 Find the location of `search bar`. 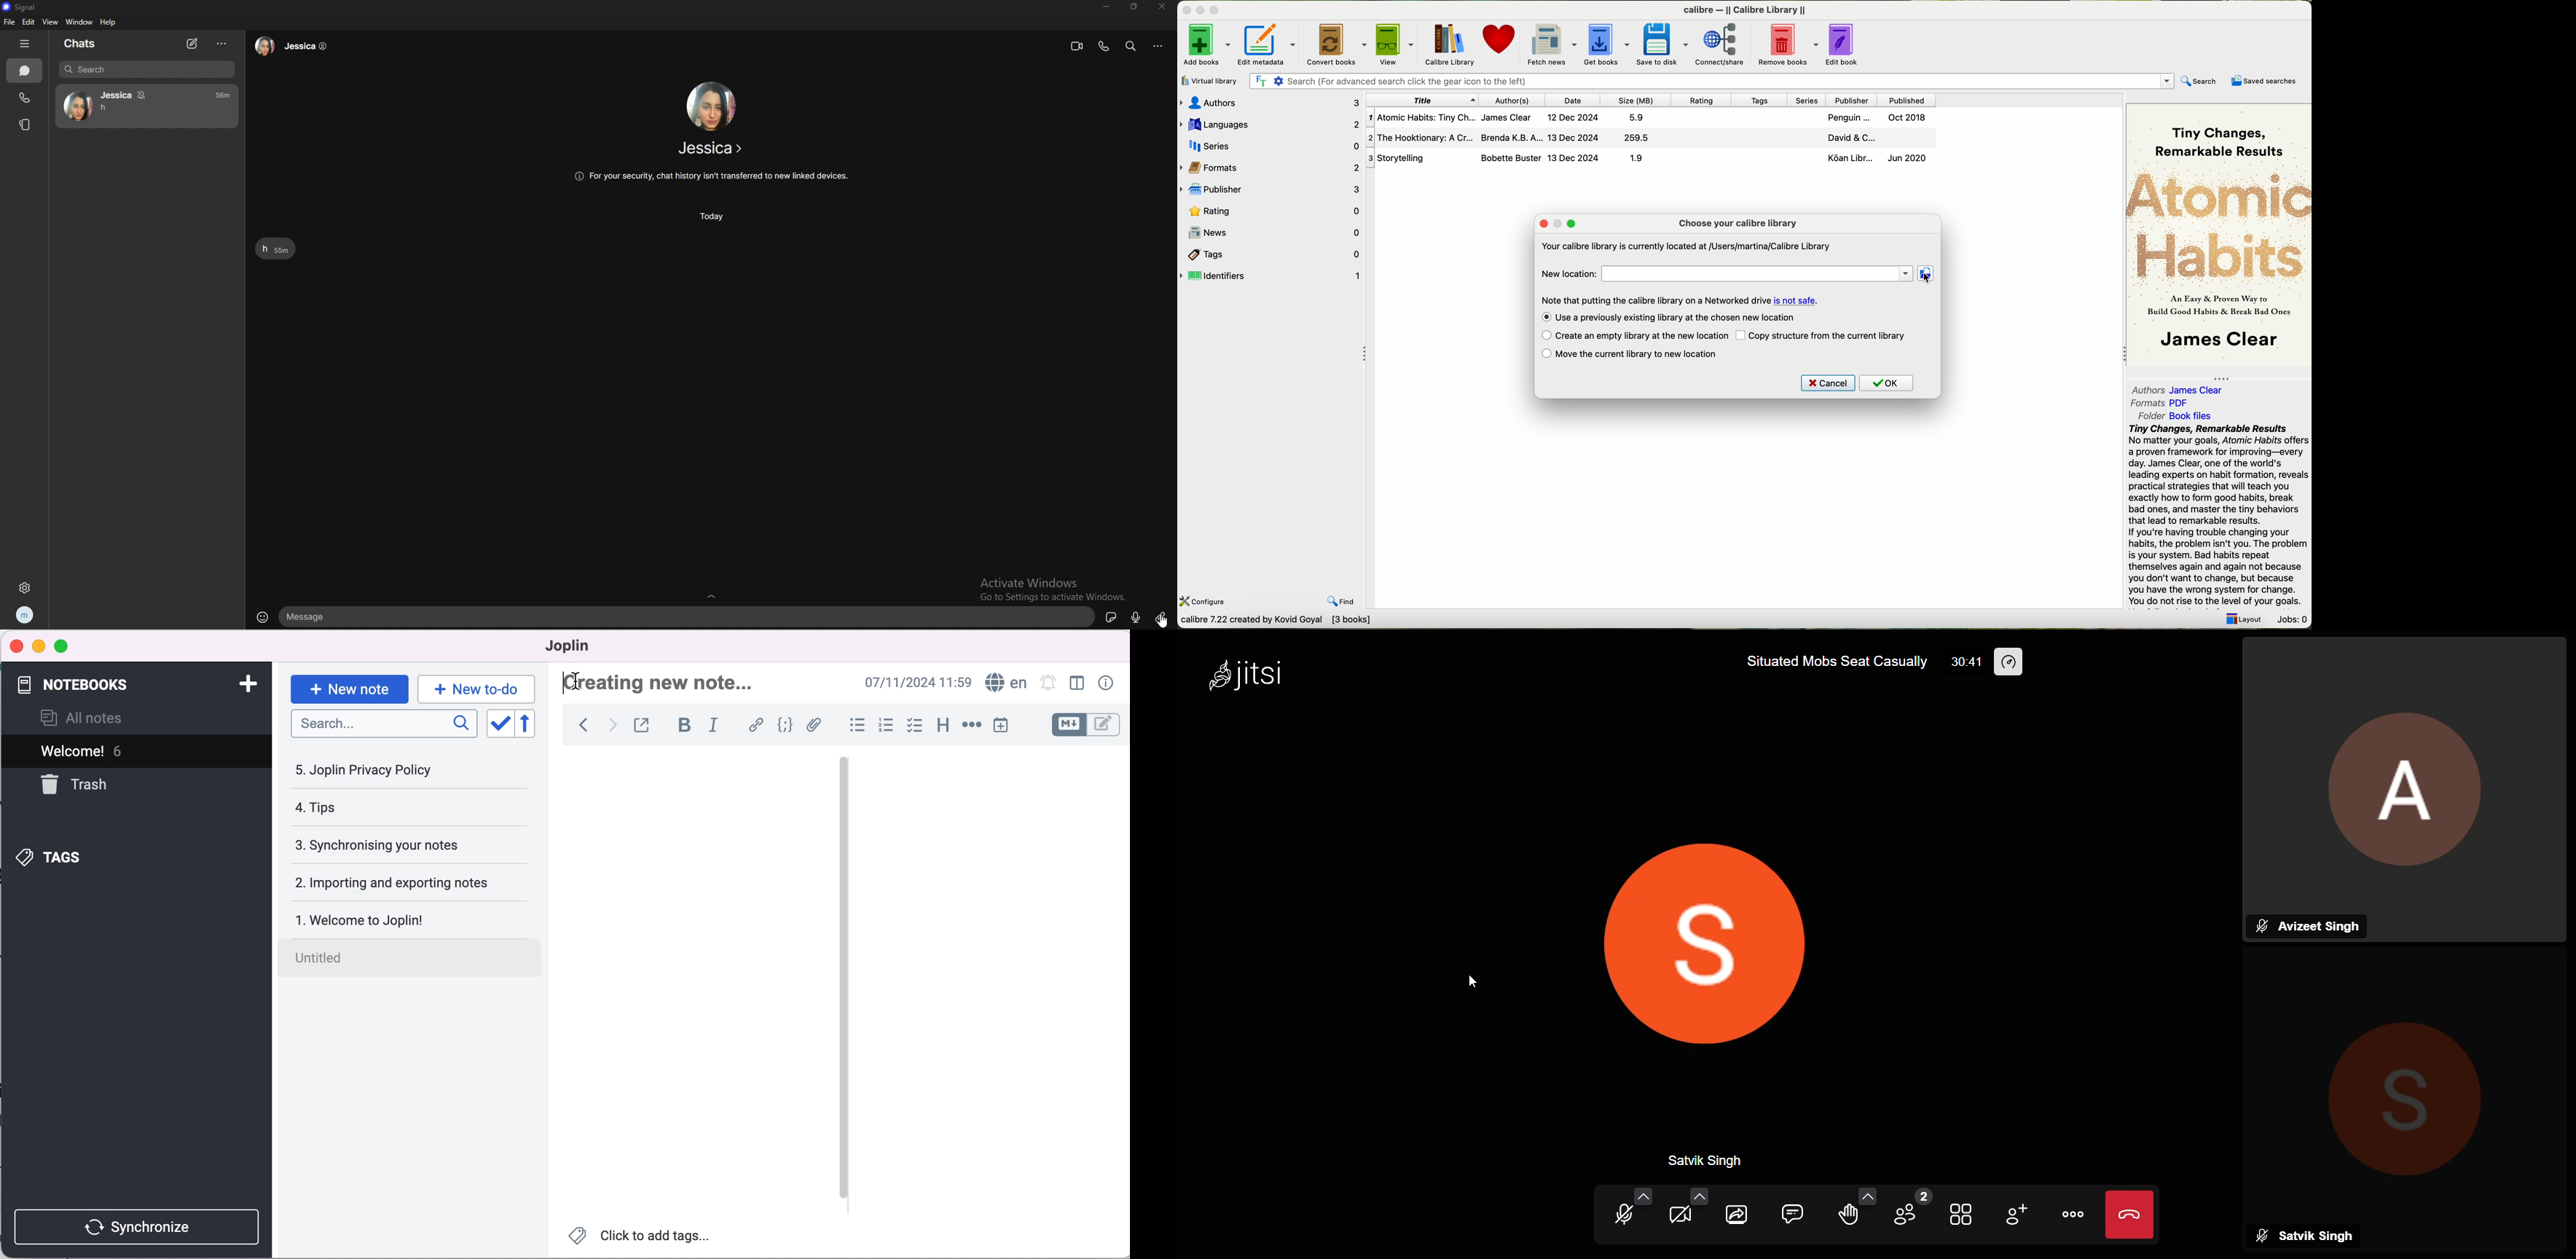

search bar is located at coordinates (382, 725).